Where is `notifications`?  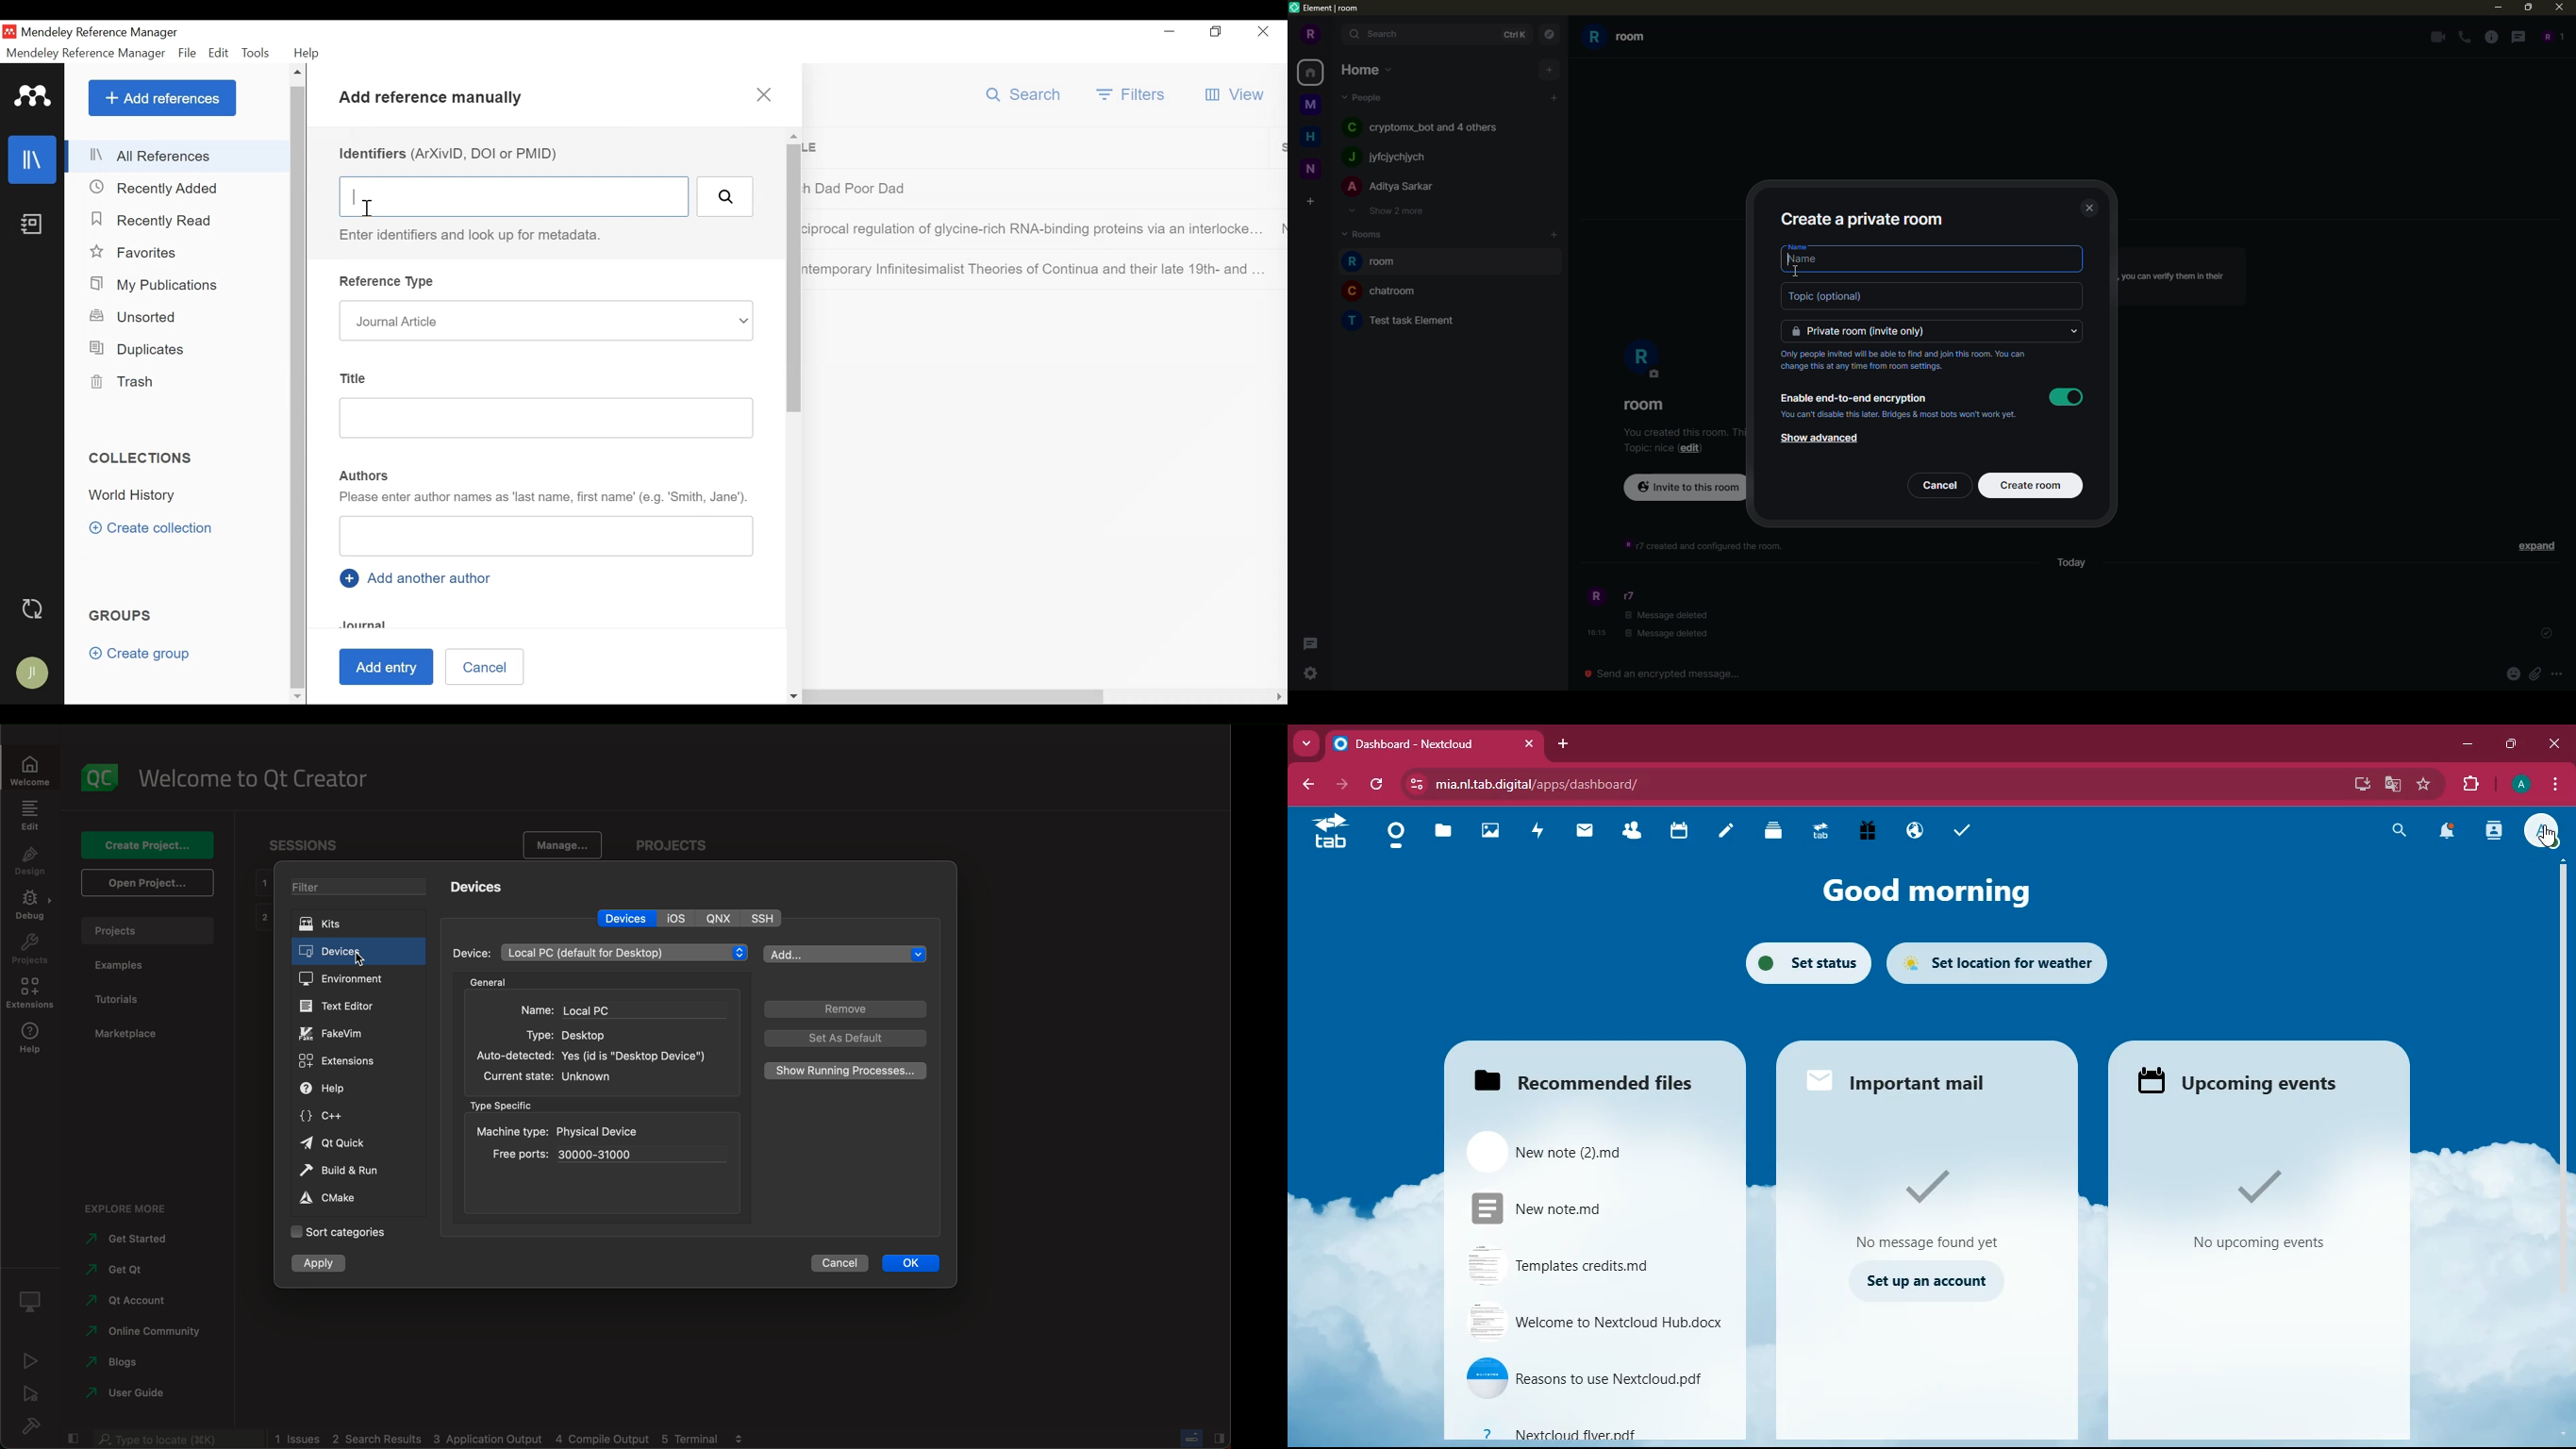
notifications is located at coordinates (2450, 832).